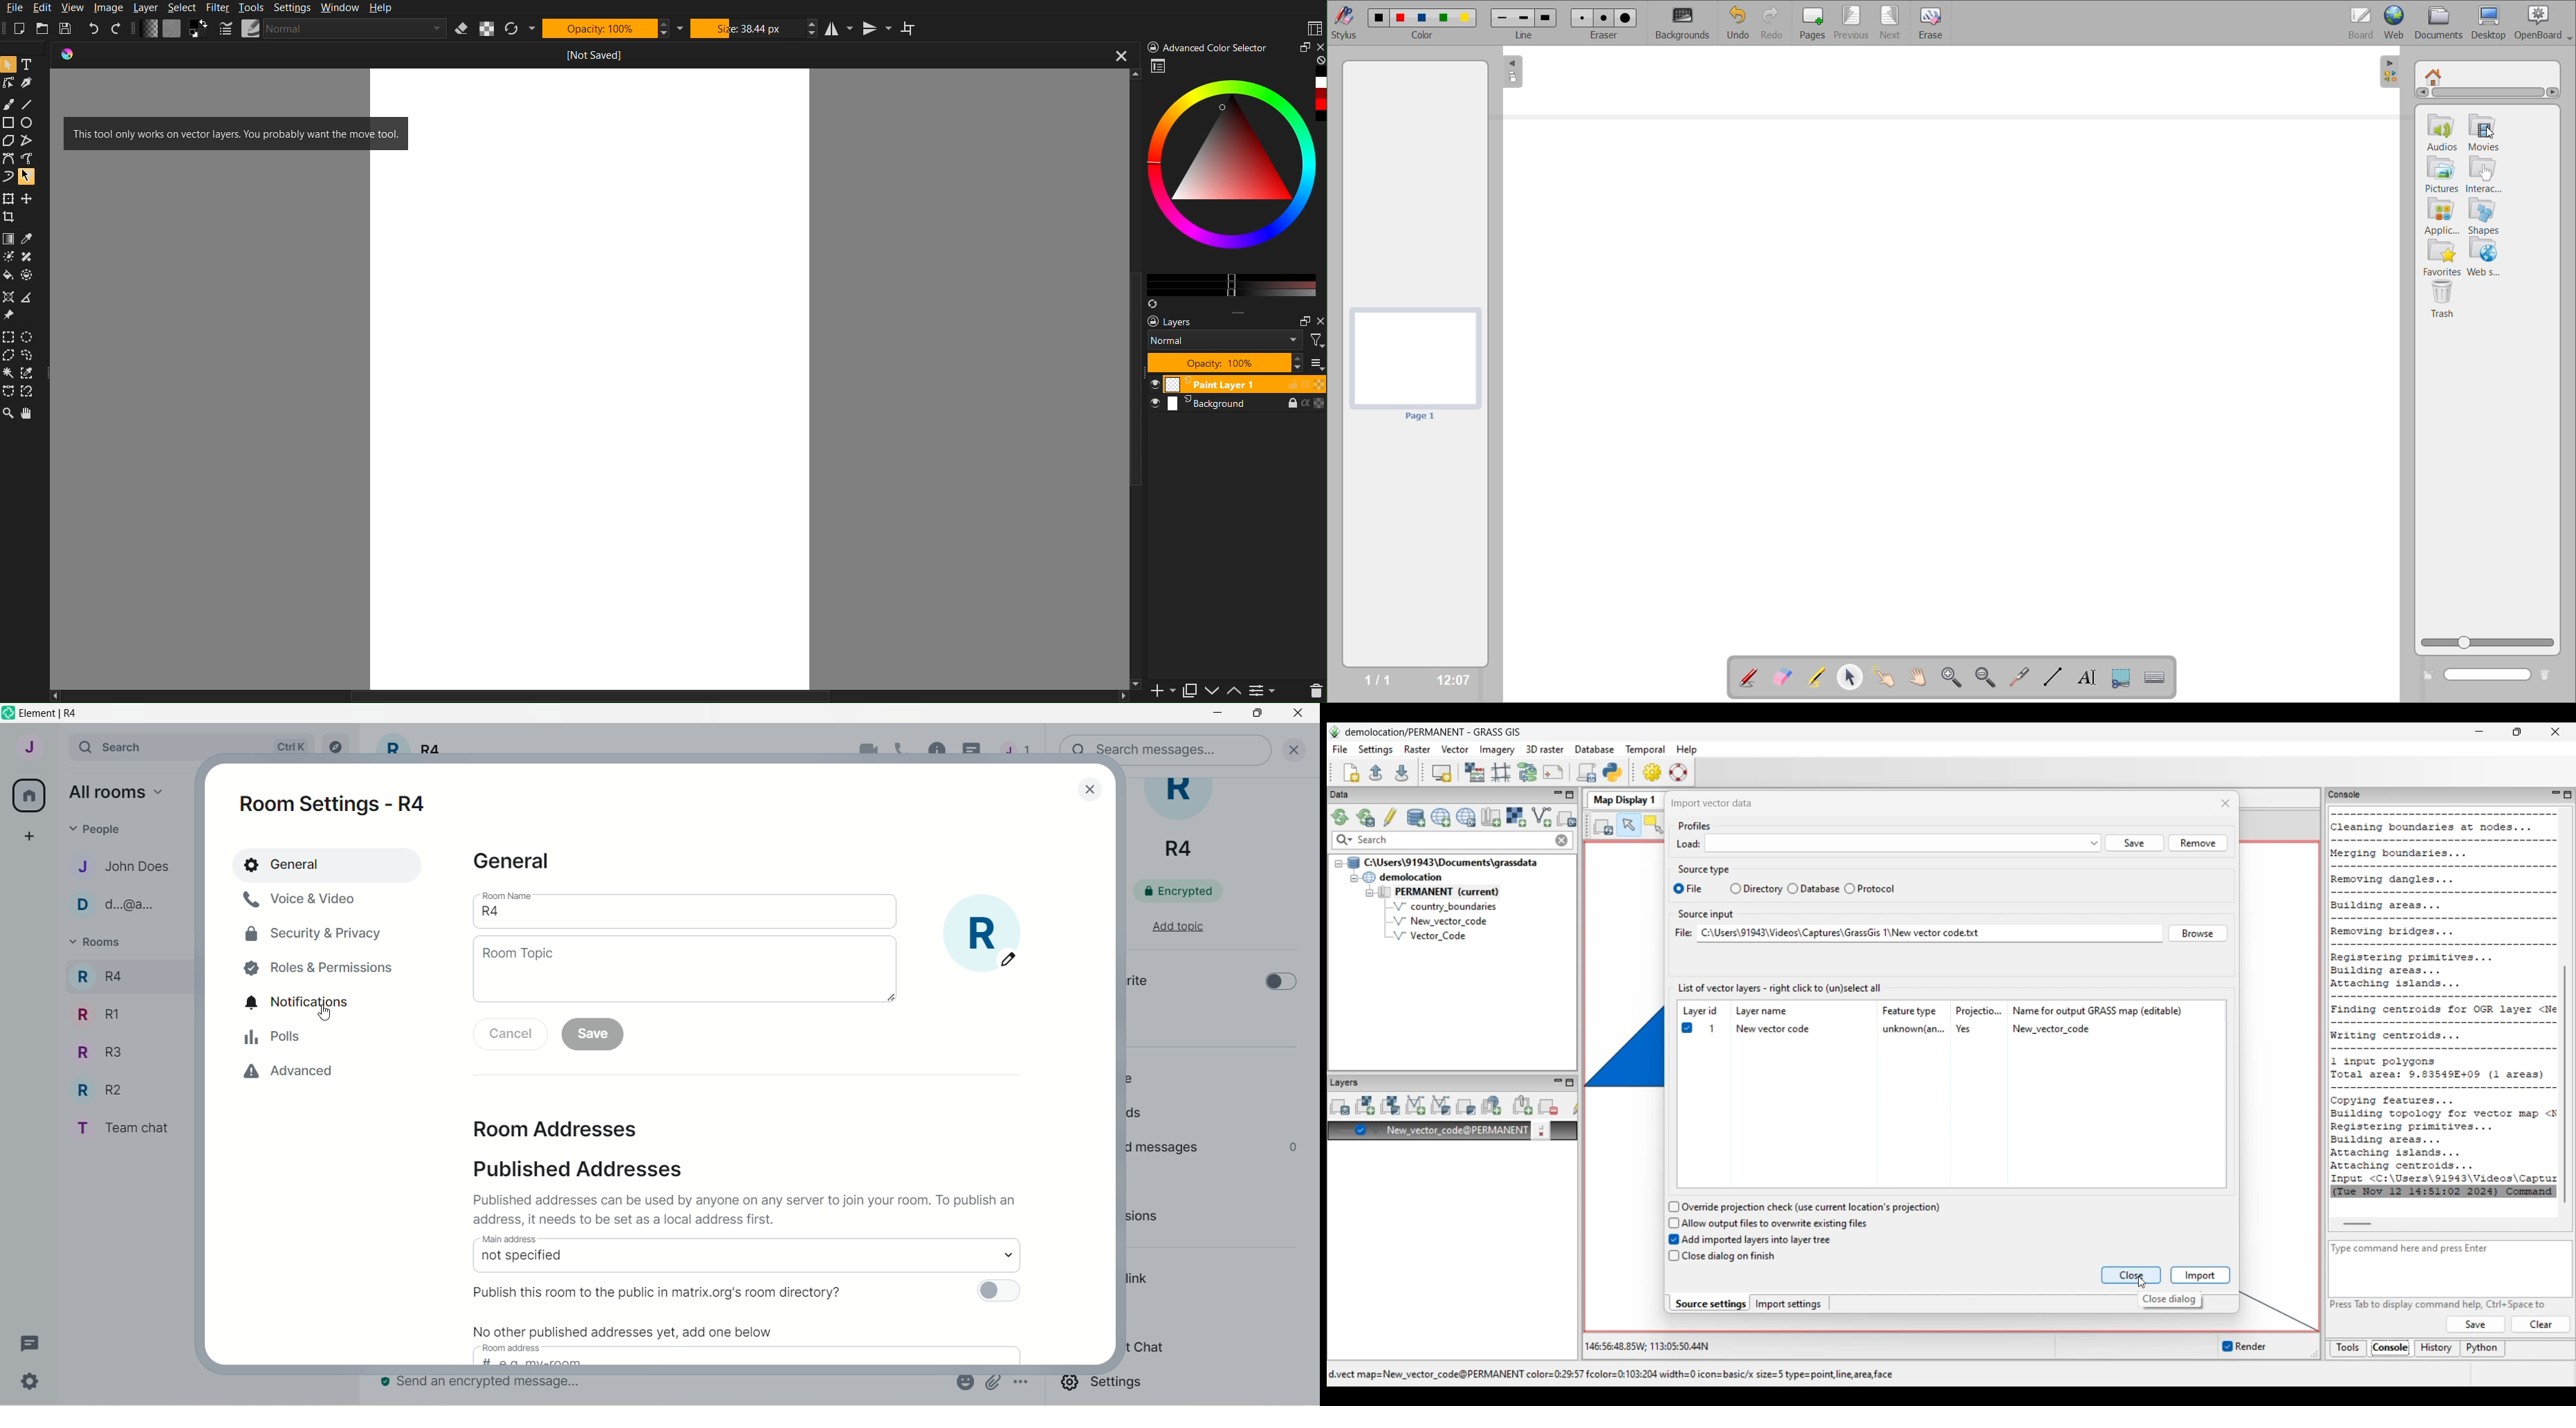 The image size is (2576, 1428). I want to click on search, so click(117, 745).